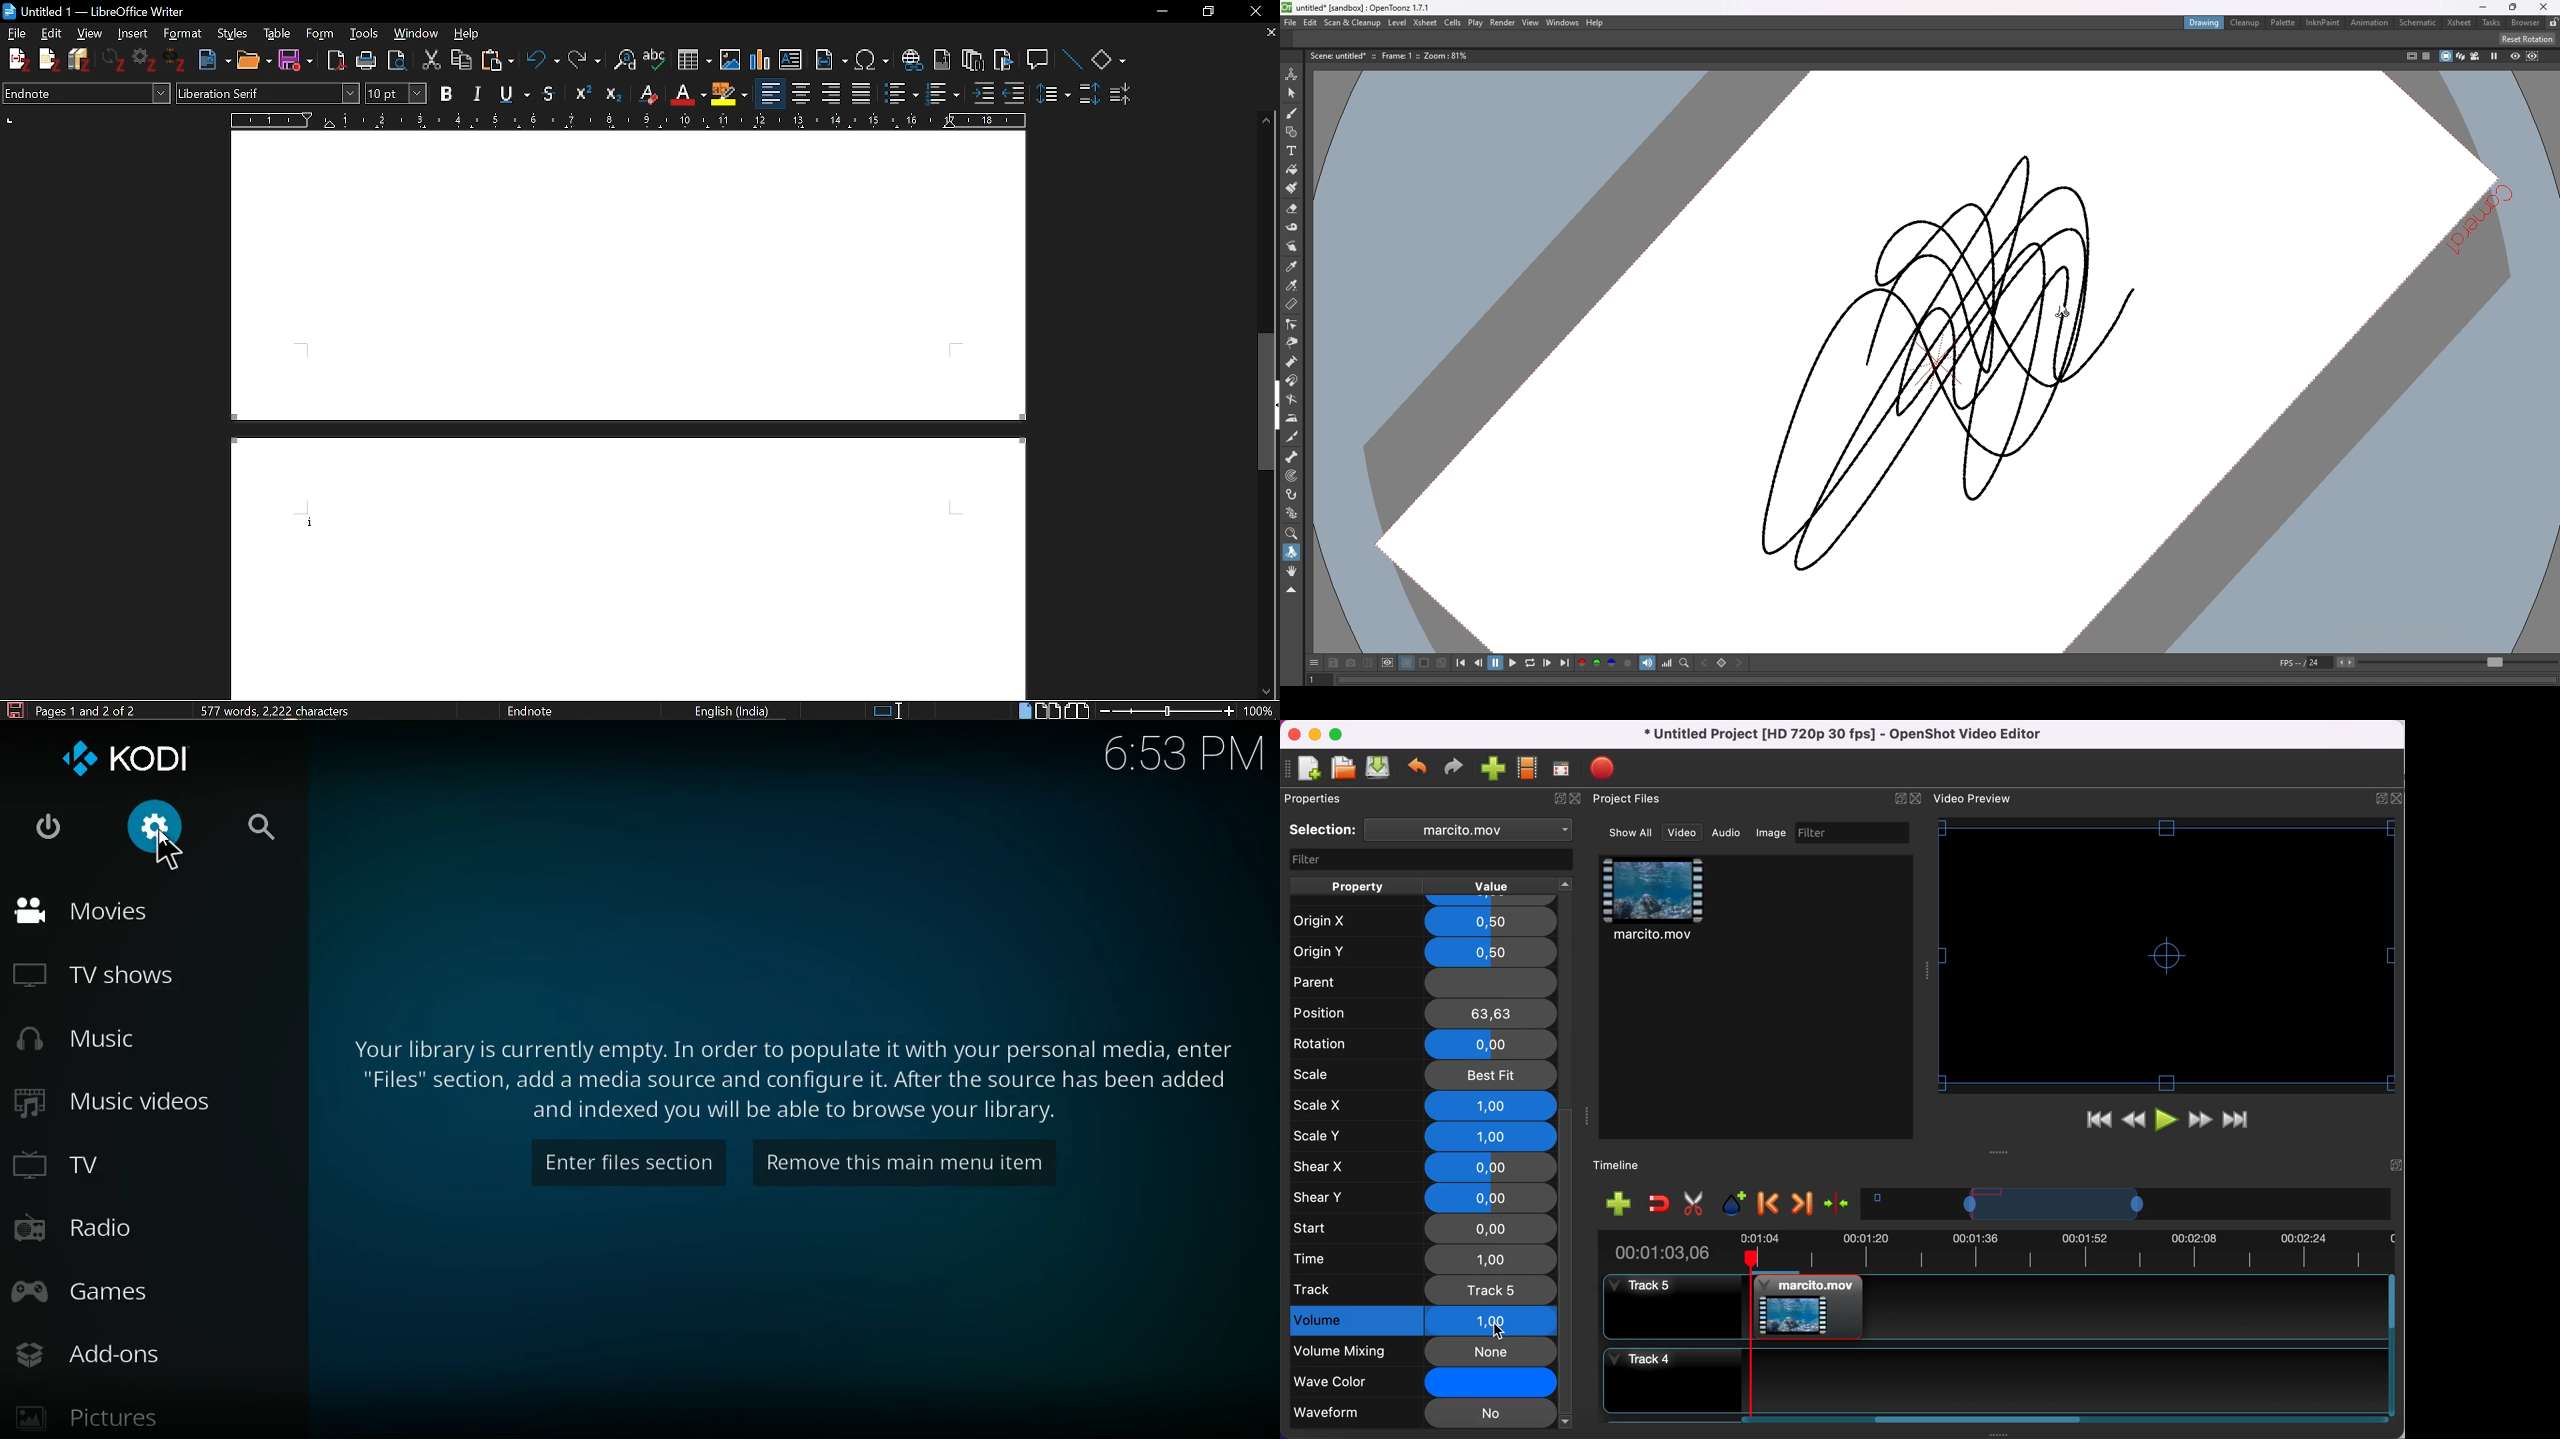 The image size is (2576, 1456). Describe the element at coordinates (117, 1168) in the screenshot. I see `tv` at that location.